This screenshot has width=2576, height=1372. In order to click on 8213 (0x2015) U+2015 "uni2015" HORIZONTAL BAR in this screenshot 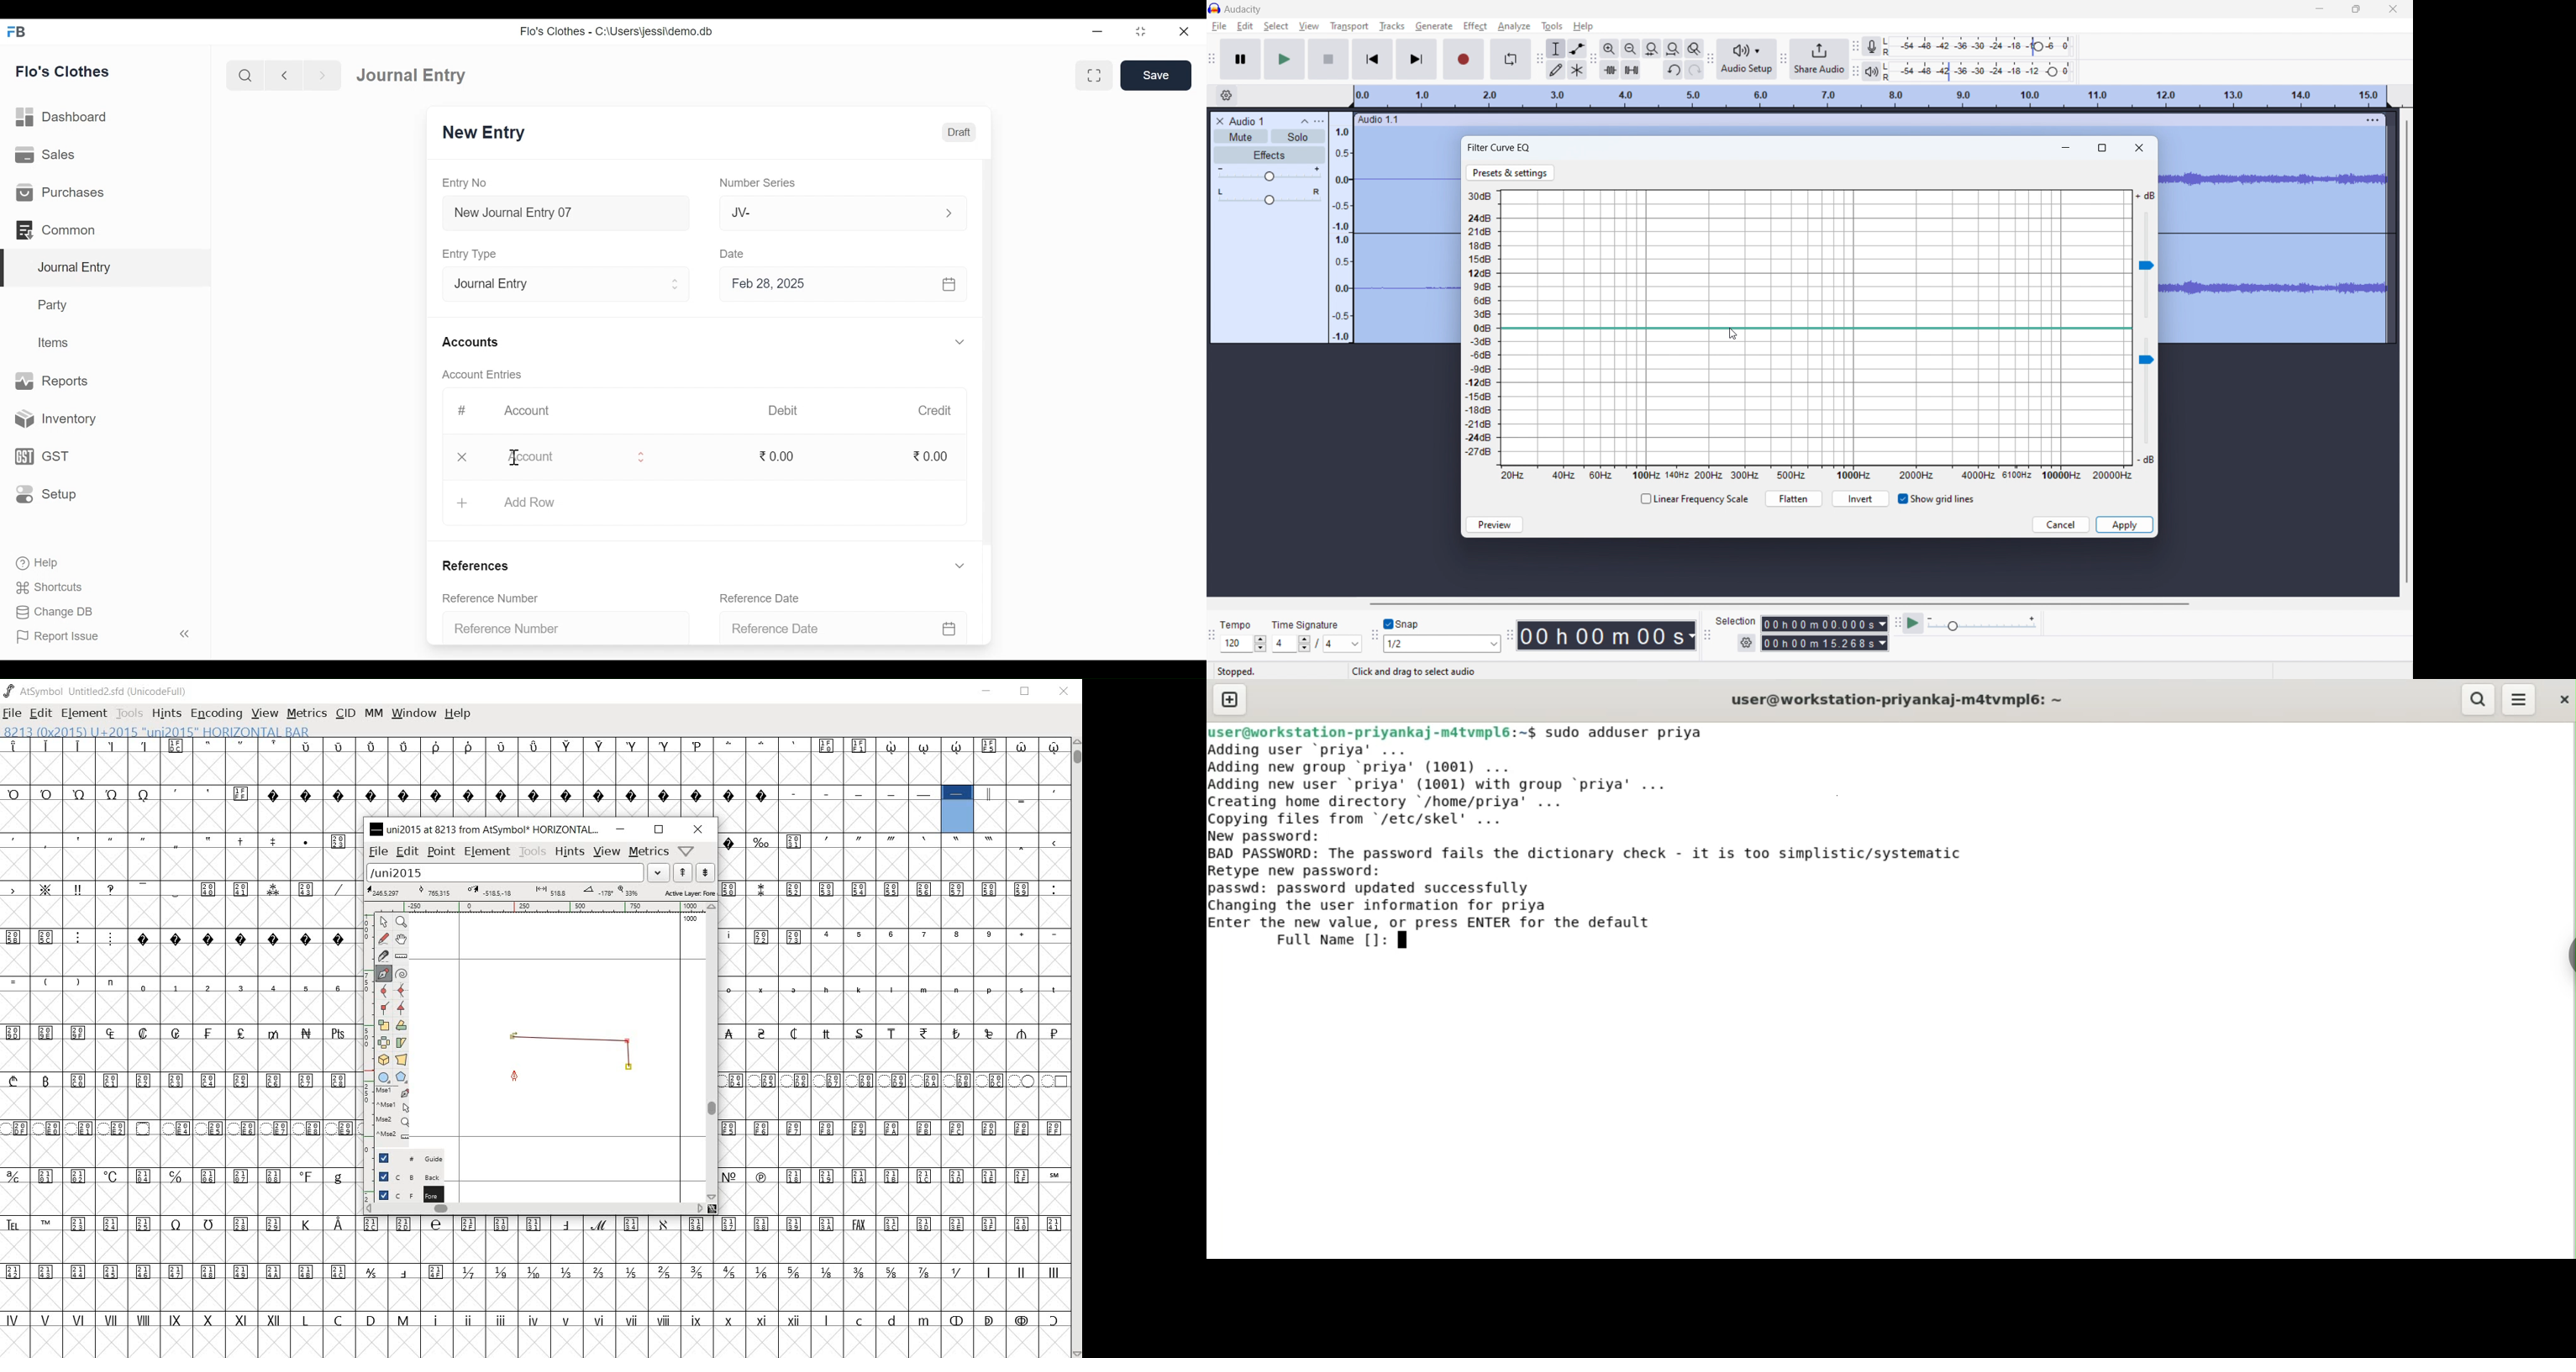, I will do `click(155, 731)`.